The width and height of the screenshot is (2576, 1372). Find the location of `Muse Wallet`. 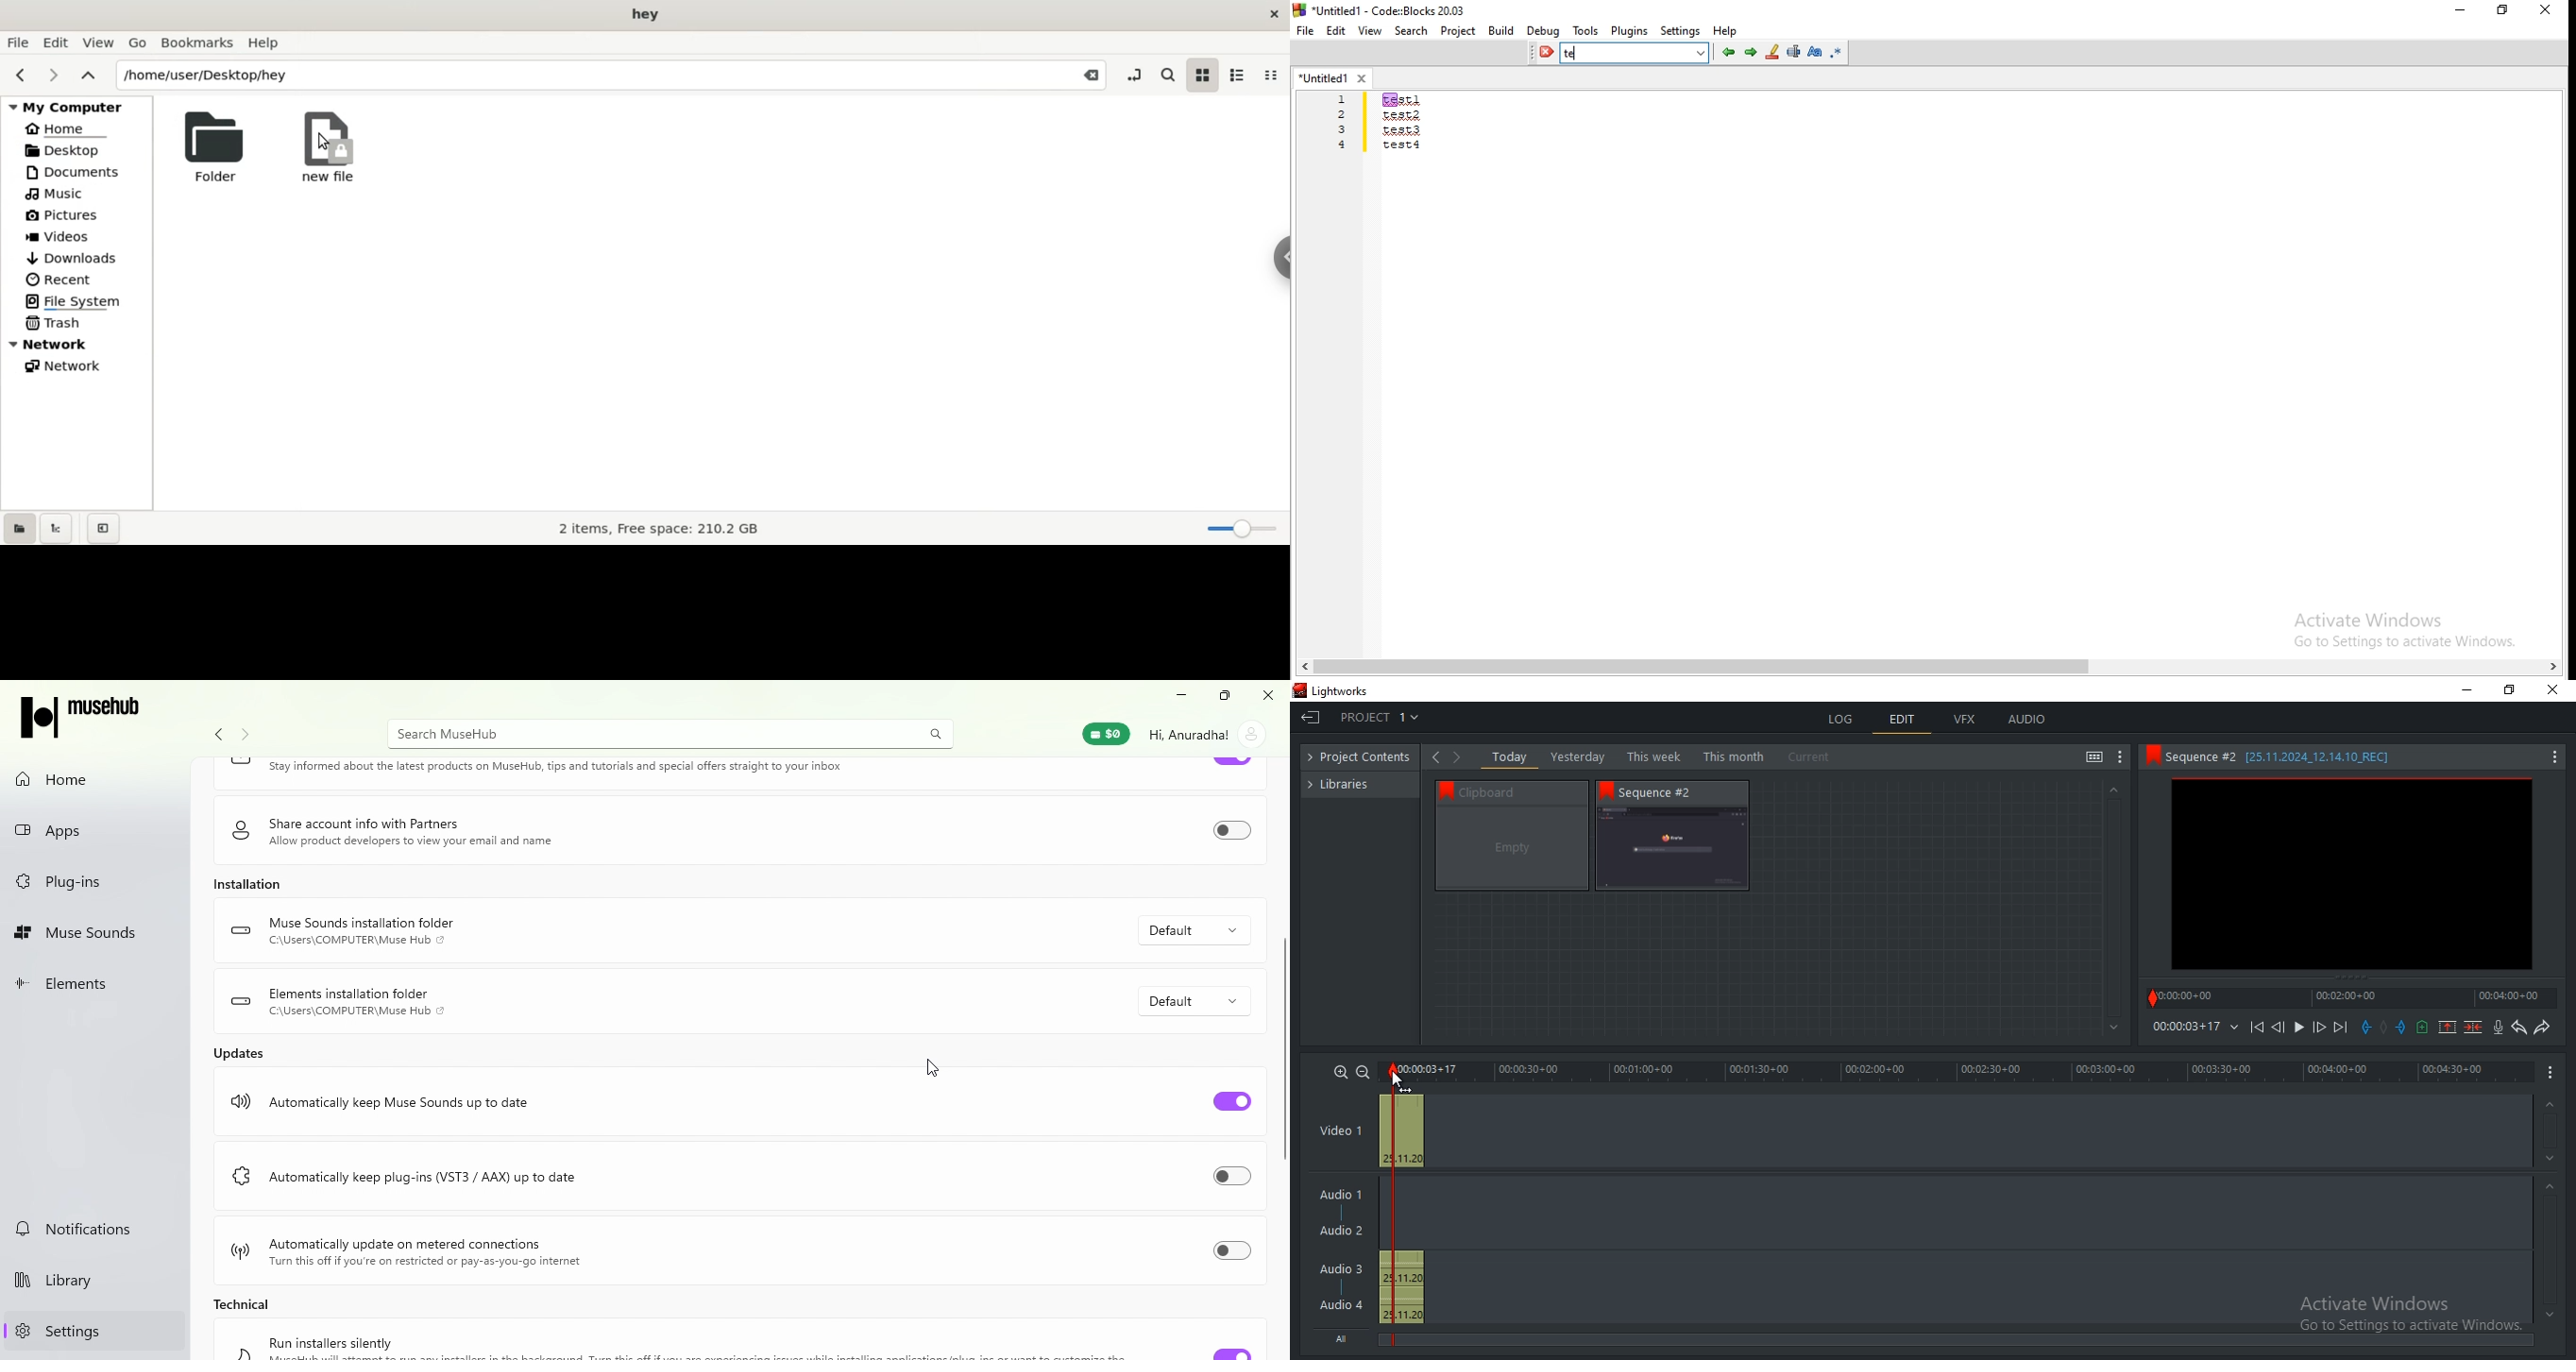

Muse Wallet is located at coordinates (1105, 735).